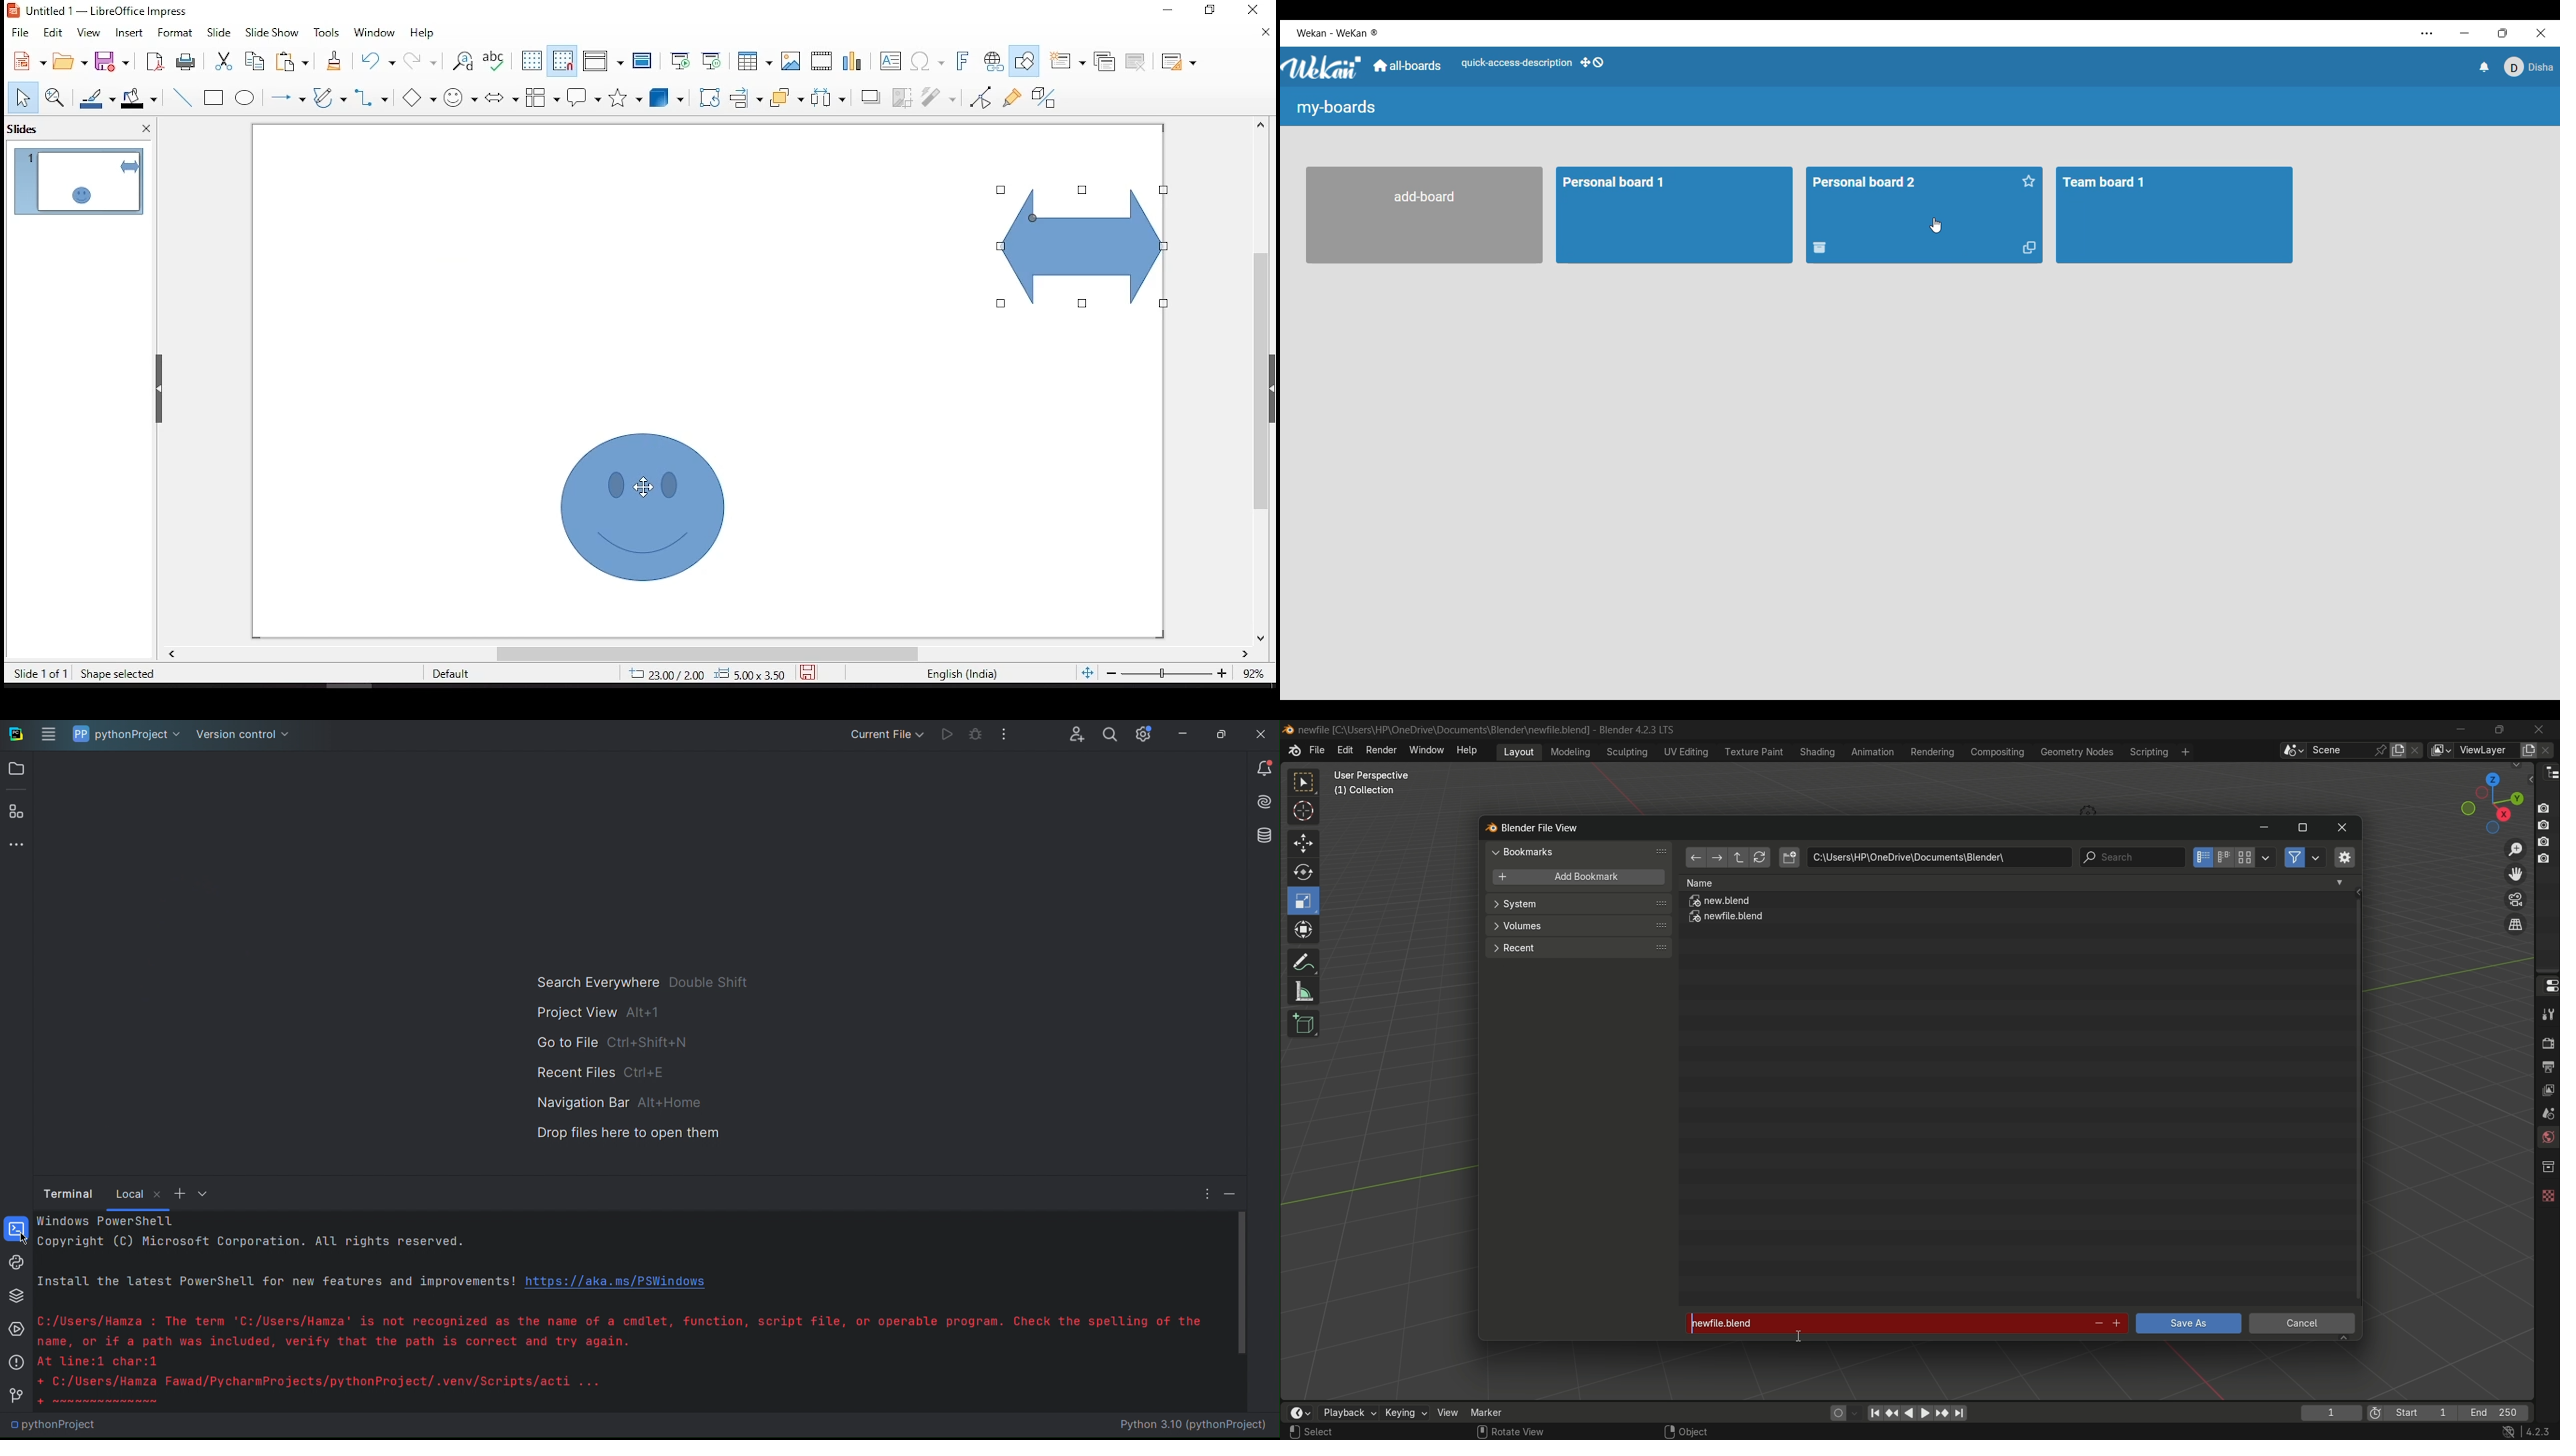  Describe the element at coordinates (1893, 1411) in the screenshot. I see `jump to keyframe` at that location.